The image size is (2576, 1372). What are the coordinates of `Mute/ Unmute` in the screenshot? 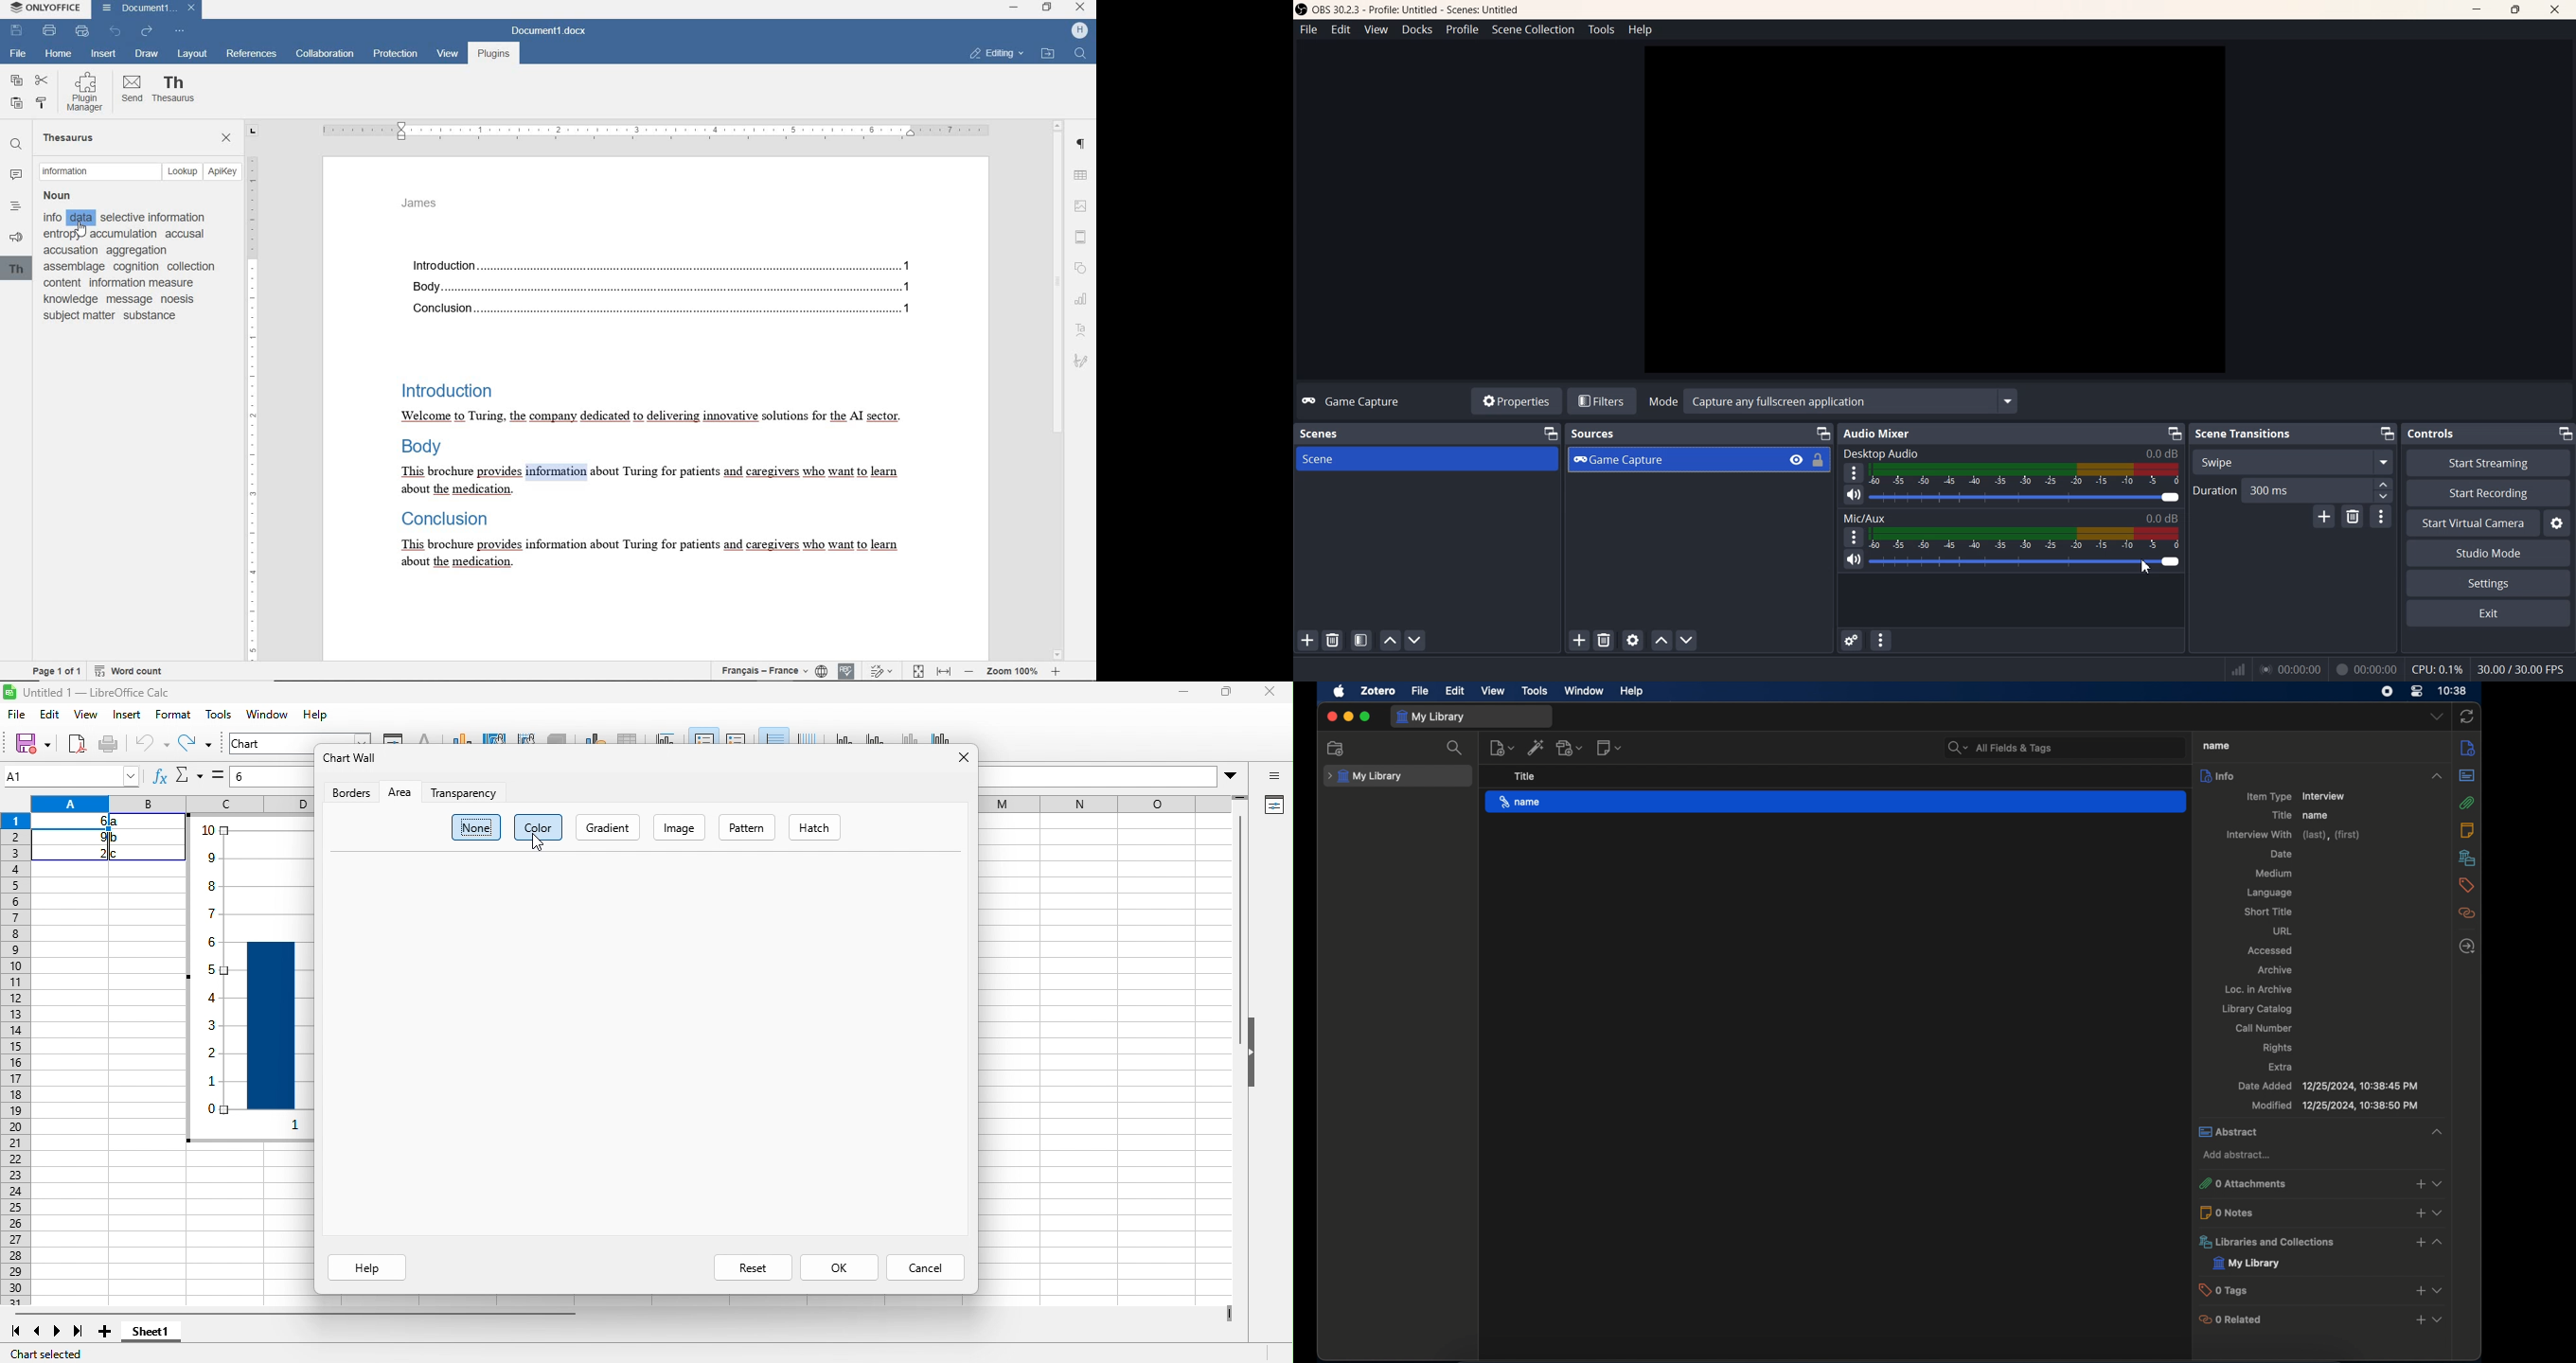 It's located at (1854, 495).